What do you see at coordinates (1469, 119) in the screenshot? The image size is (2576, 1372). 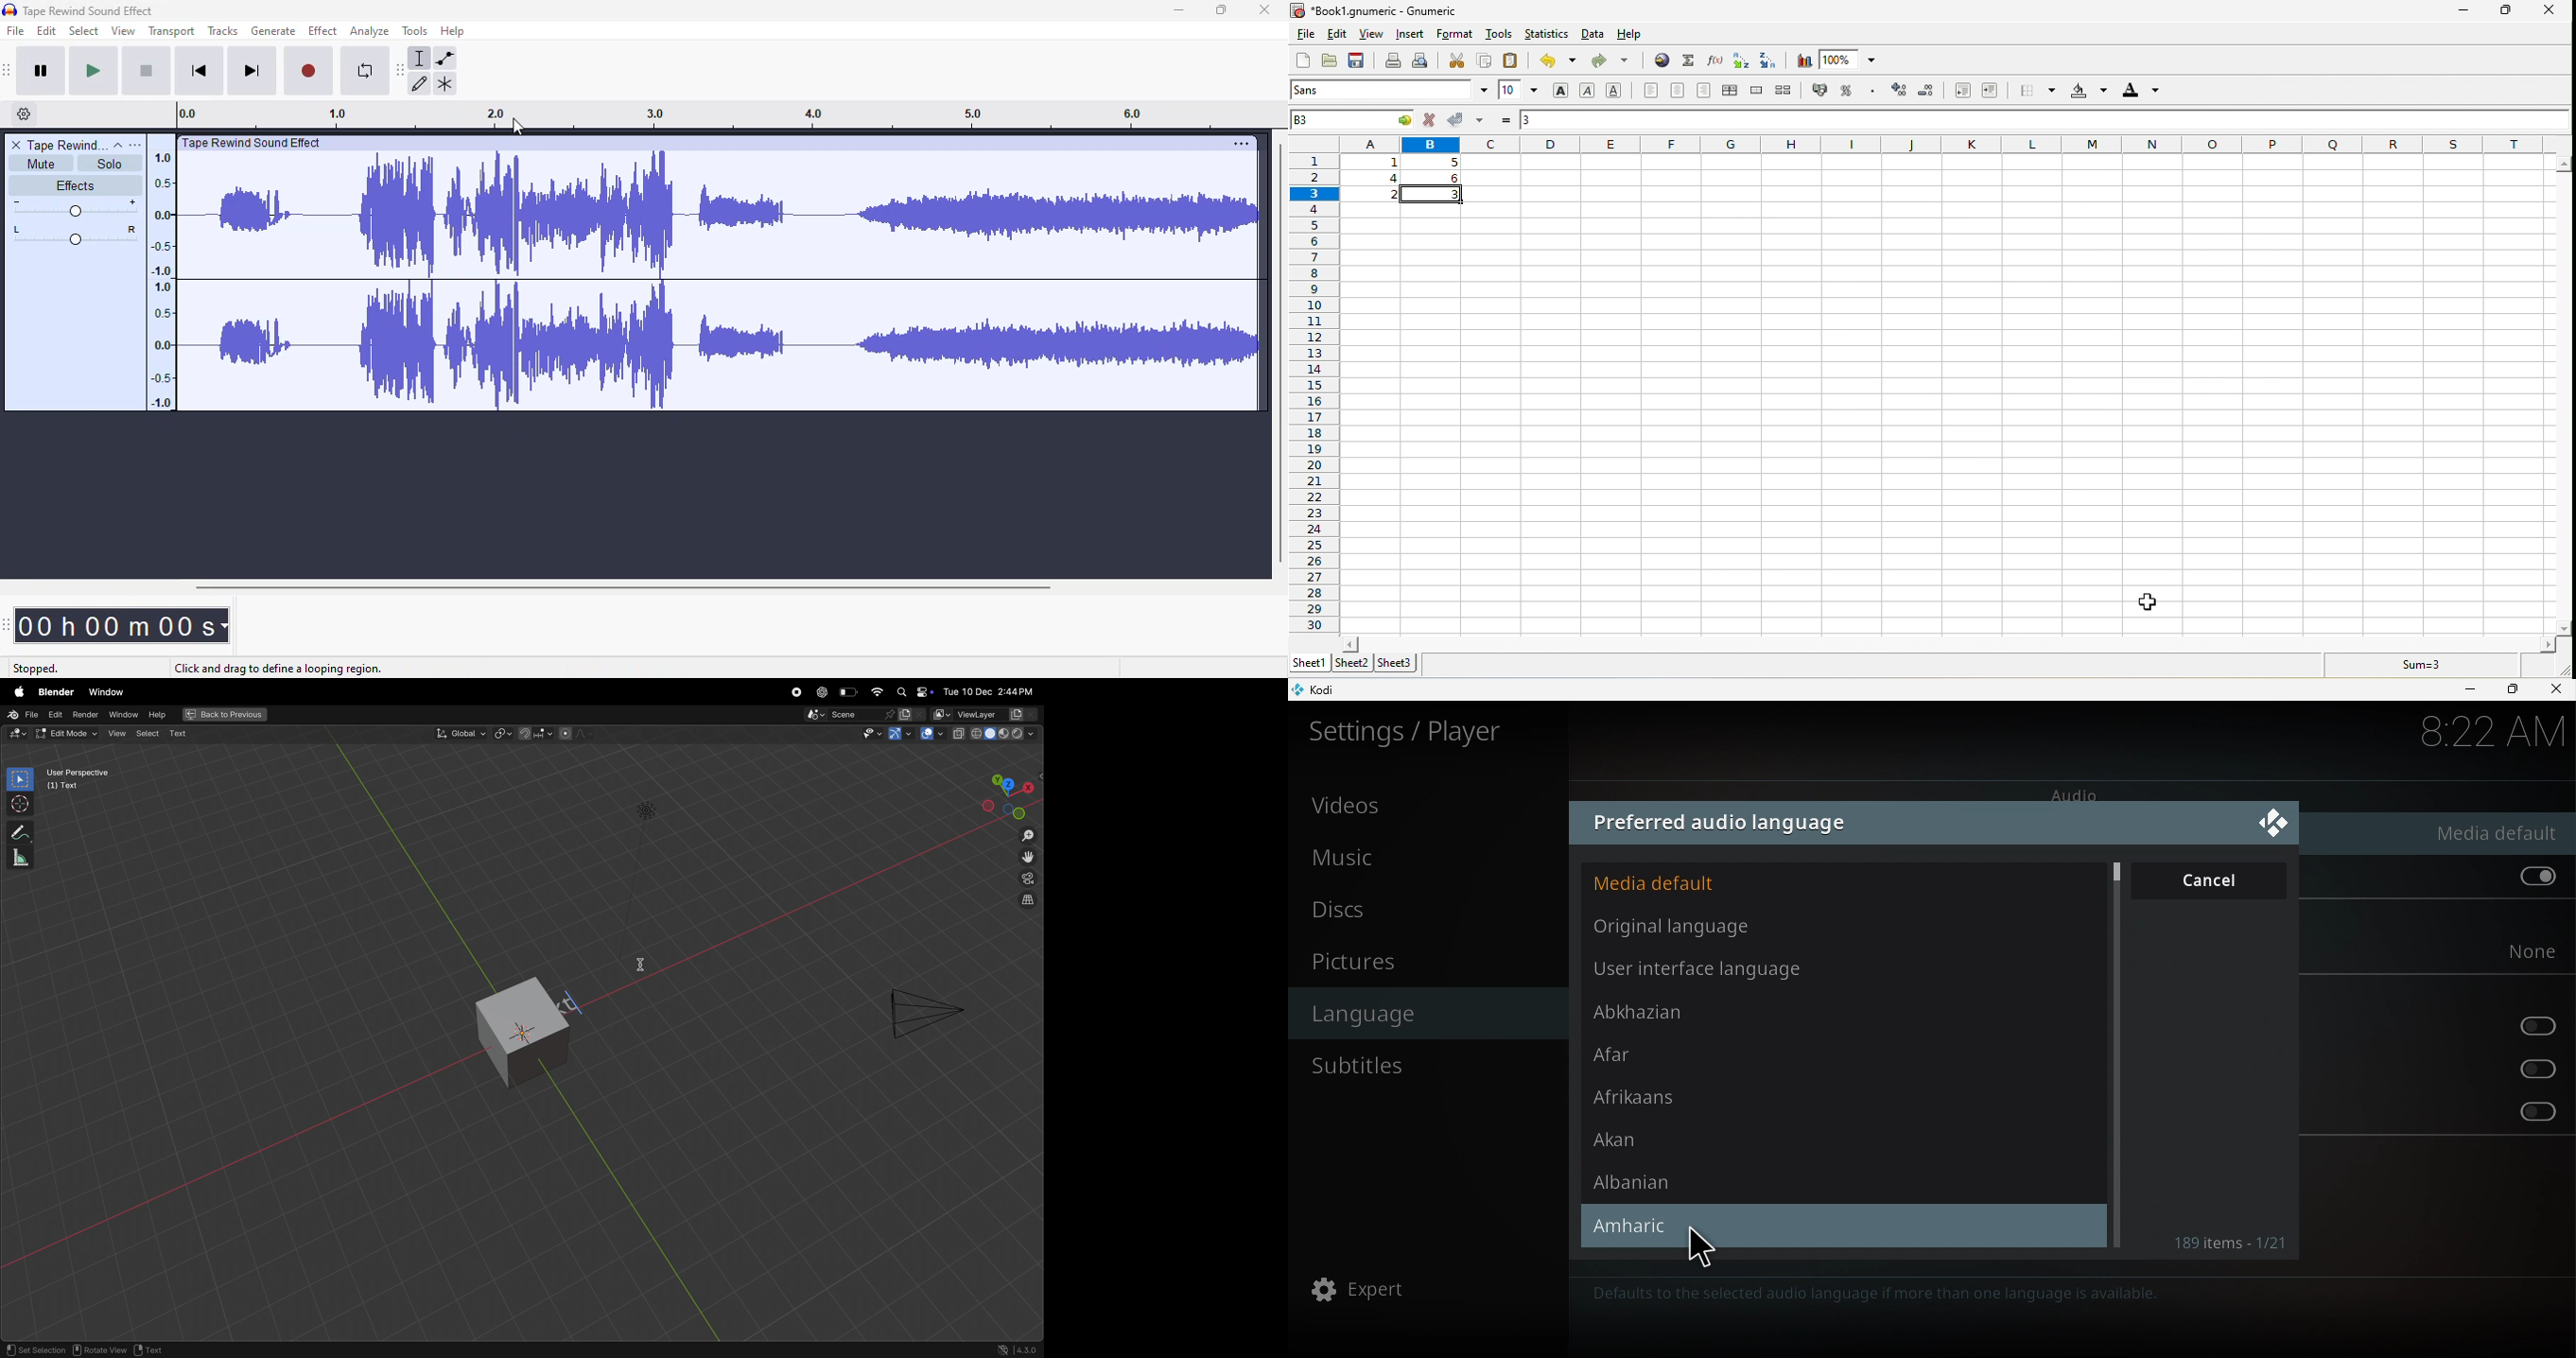 I see `accept change` at bounding box center [1469, 119].